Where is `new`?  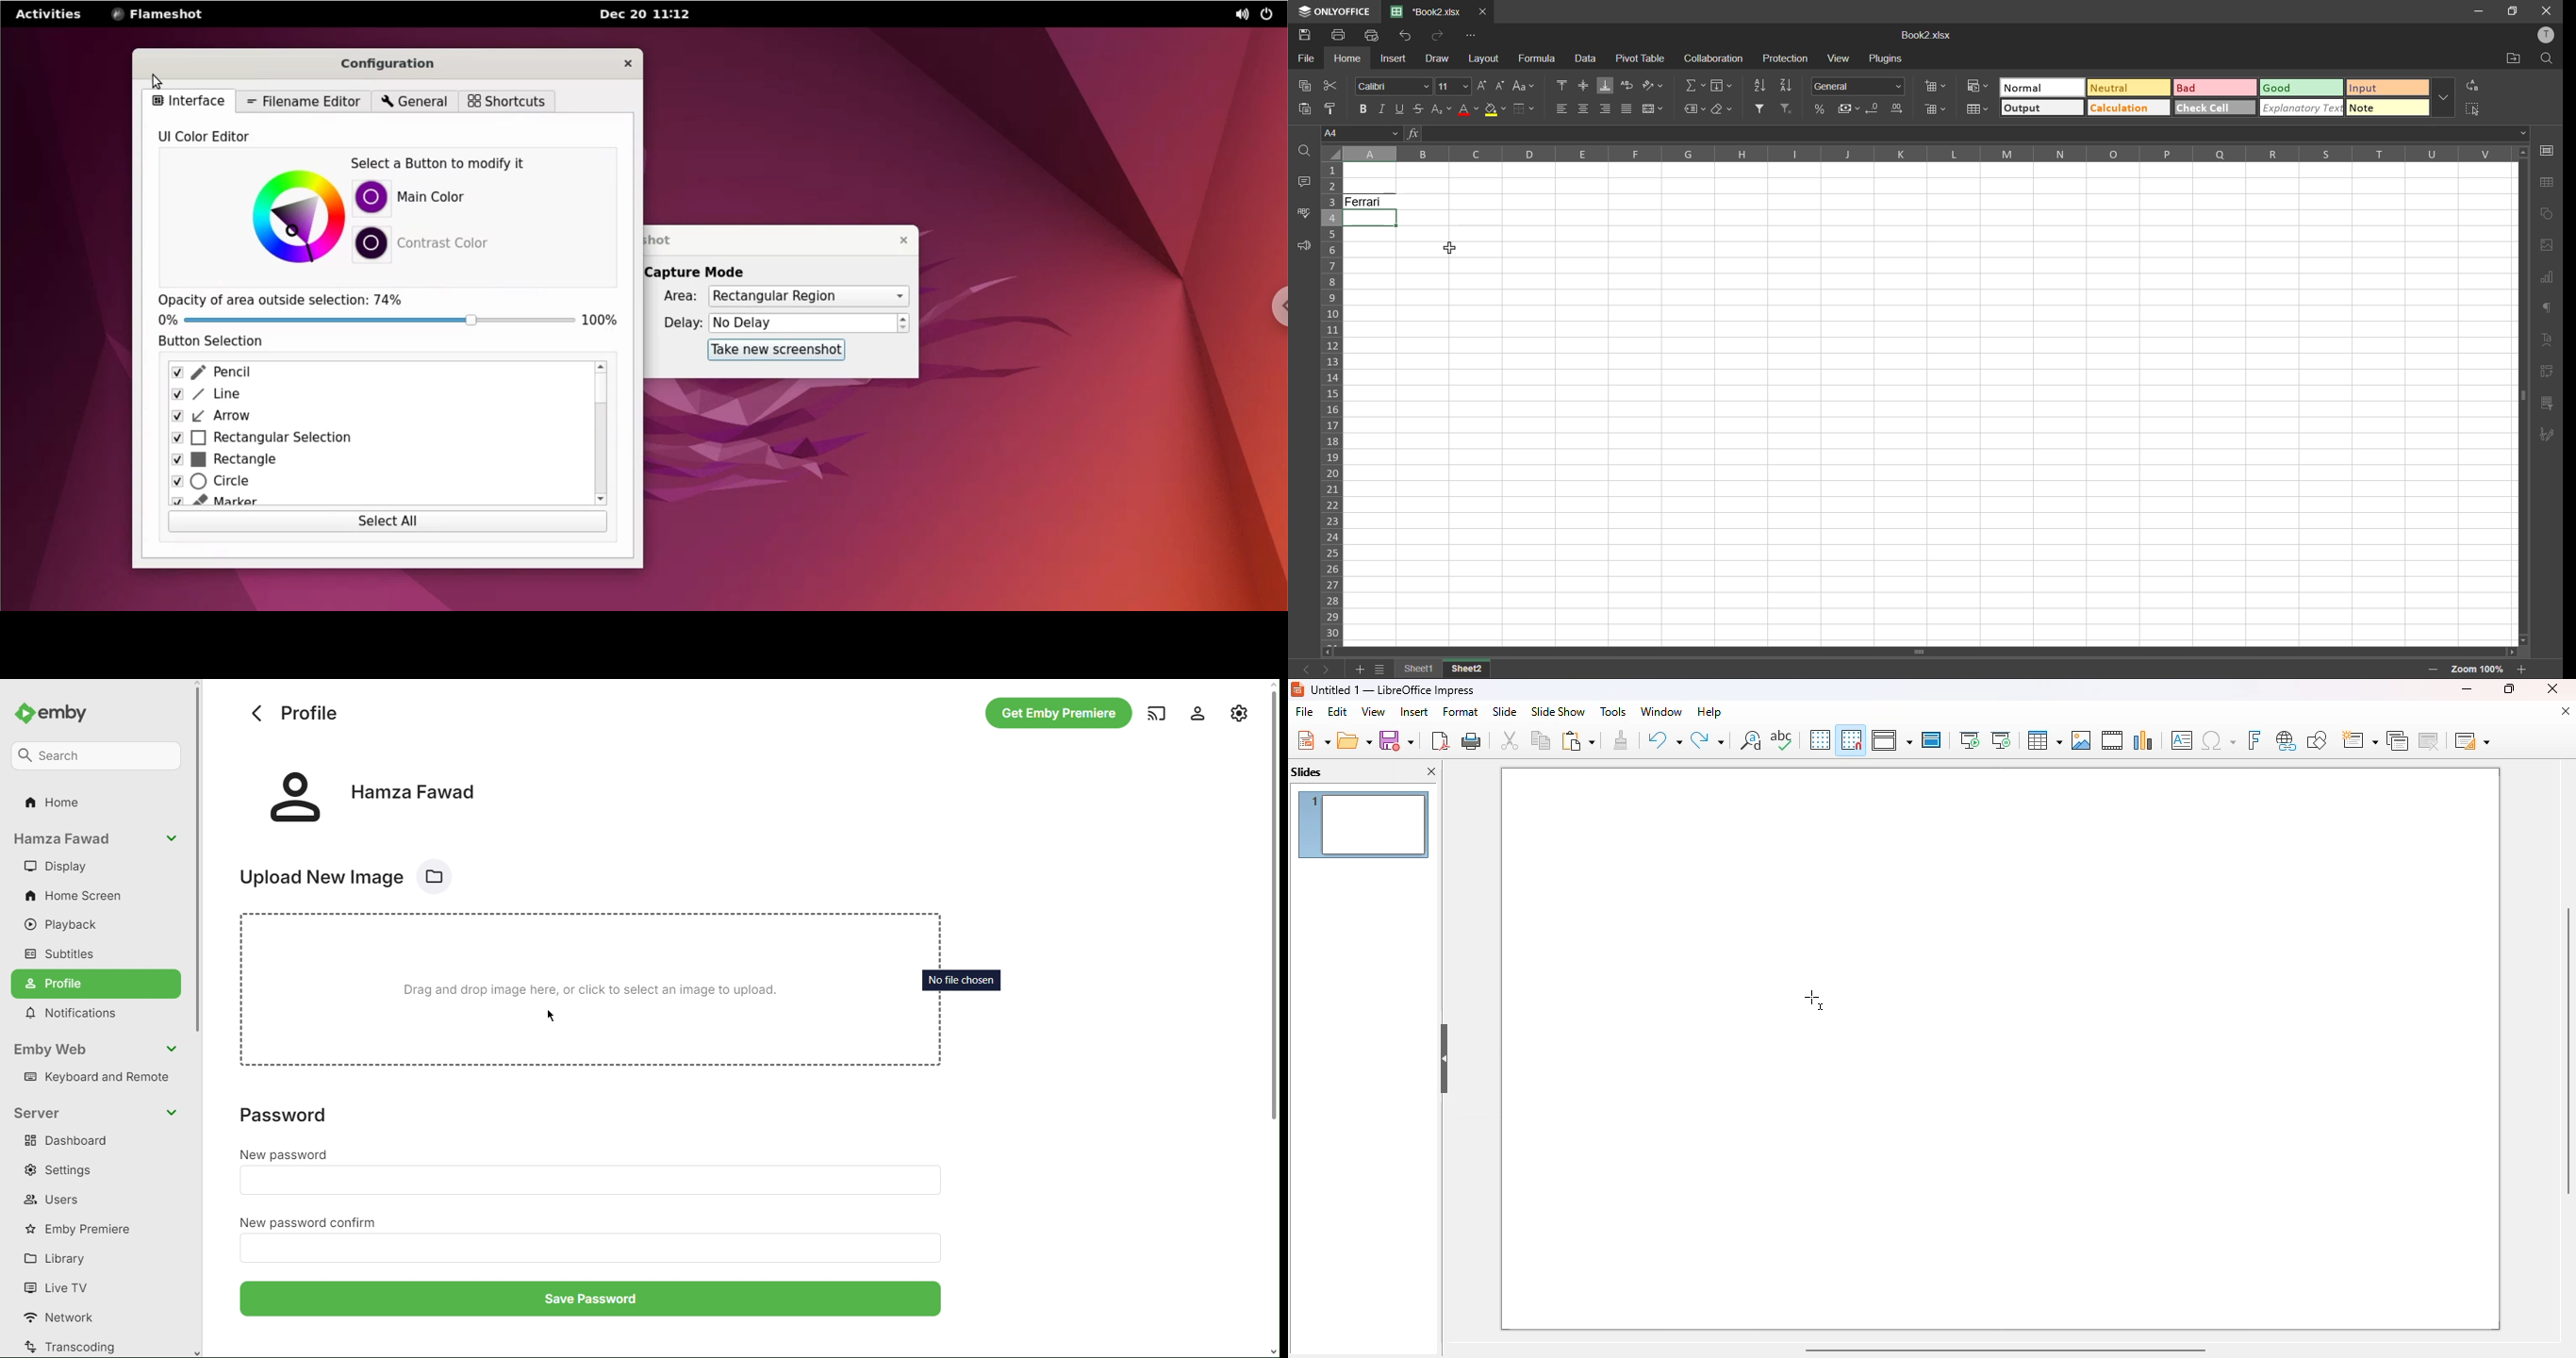 new is located at coordinates (1313, 740).